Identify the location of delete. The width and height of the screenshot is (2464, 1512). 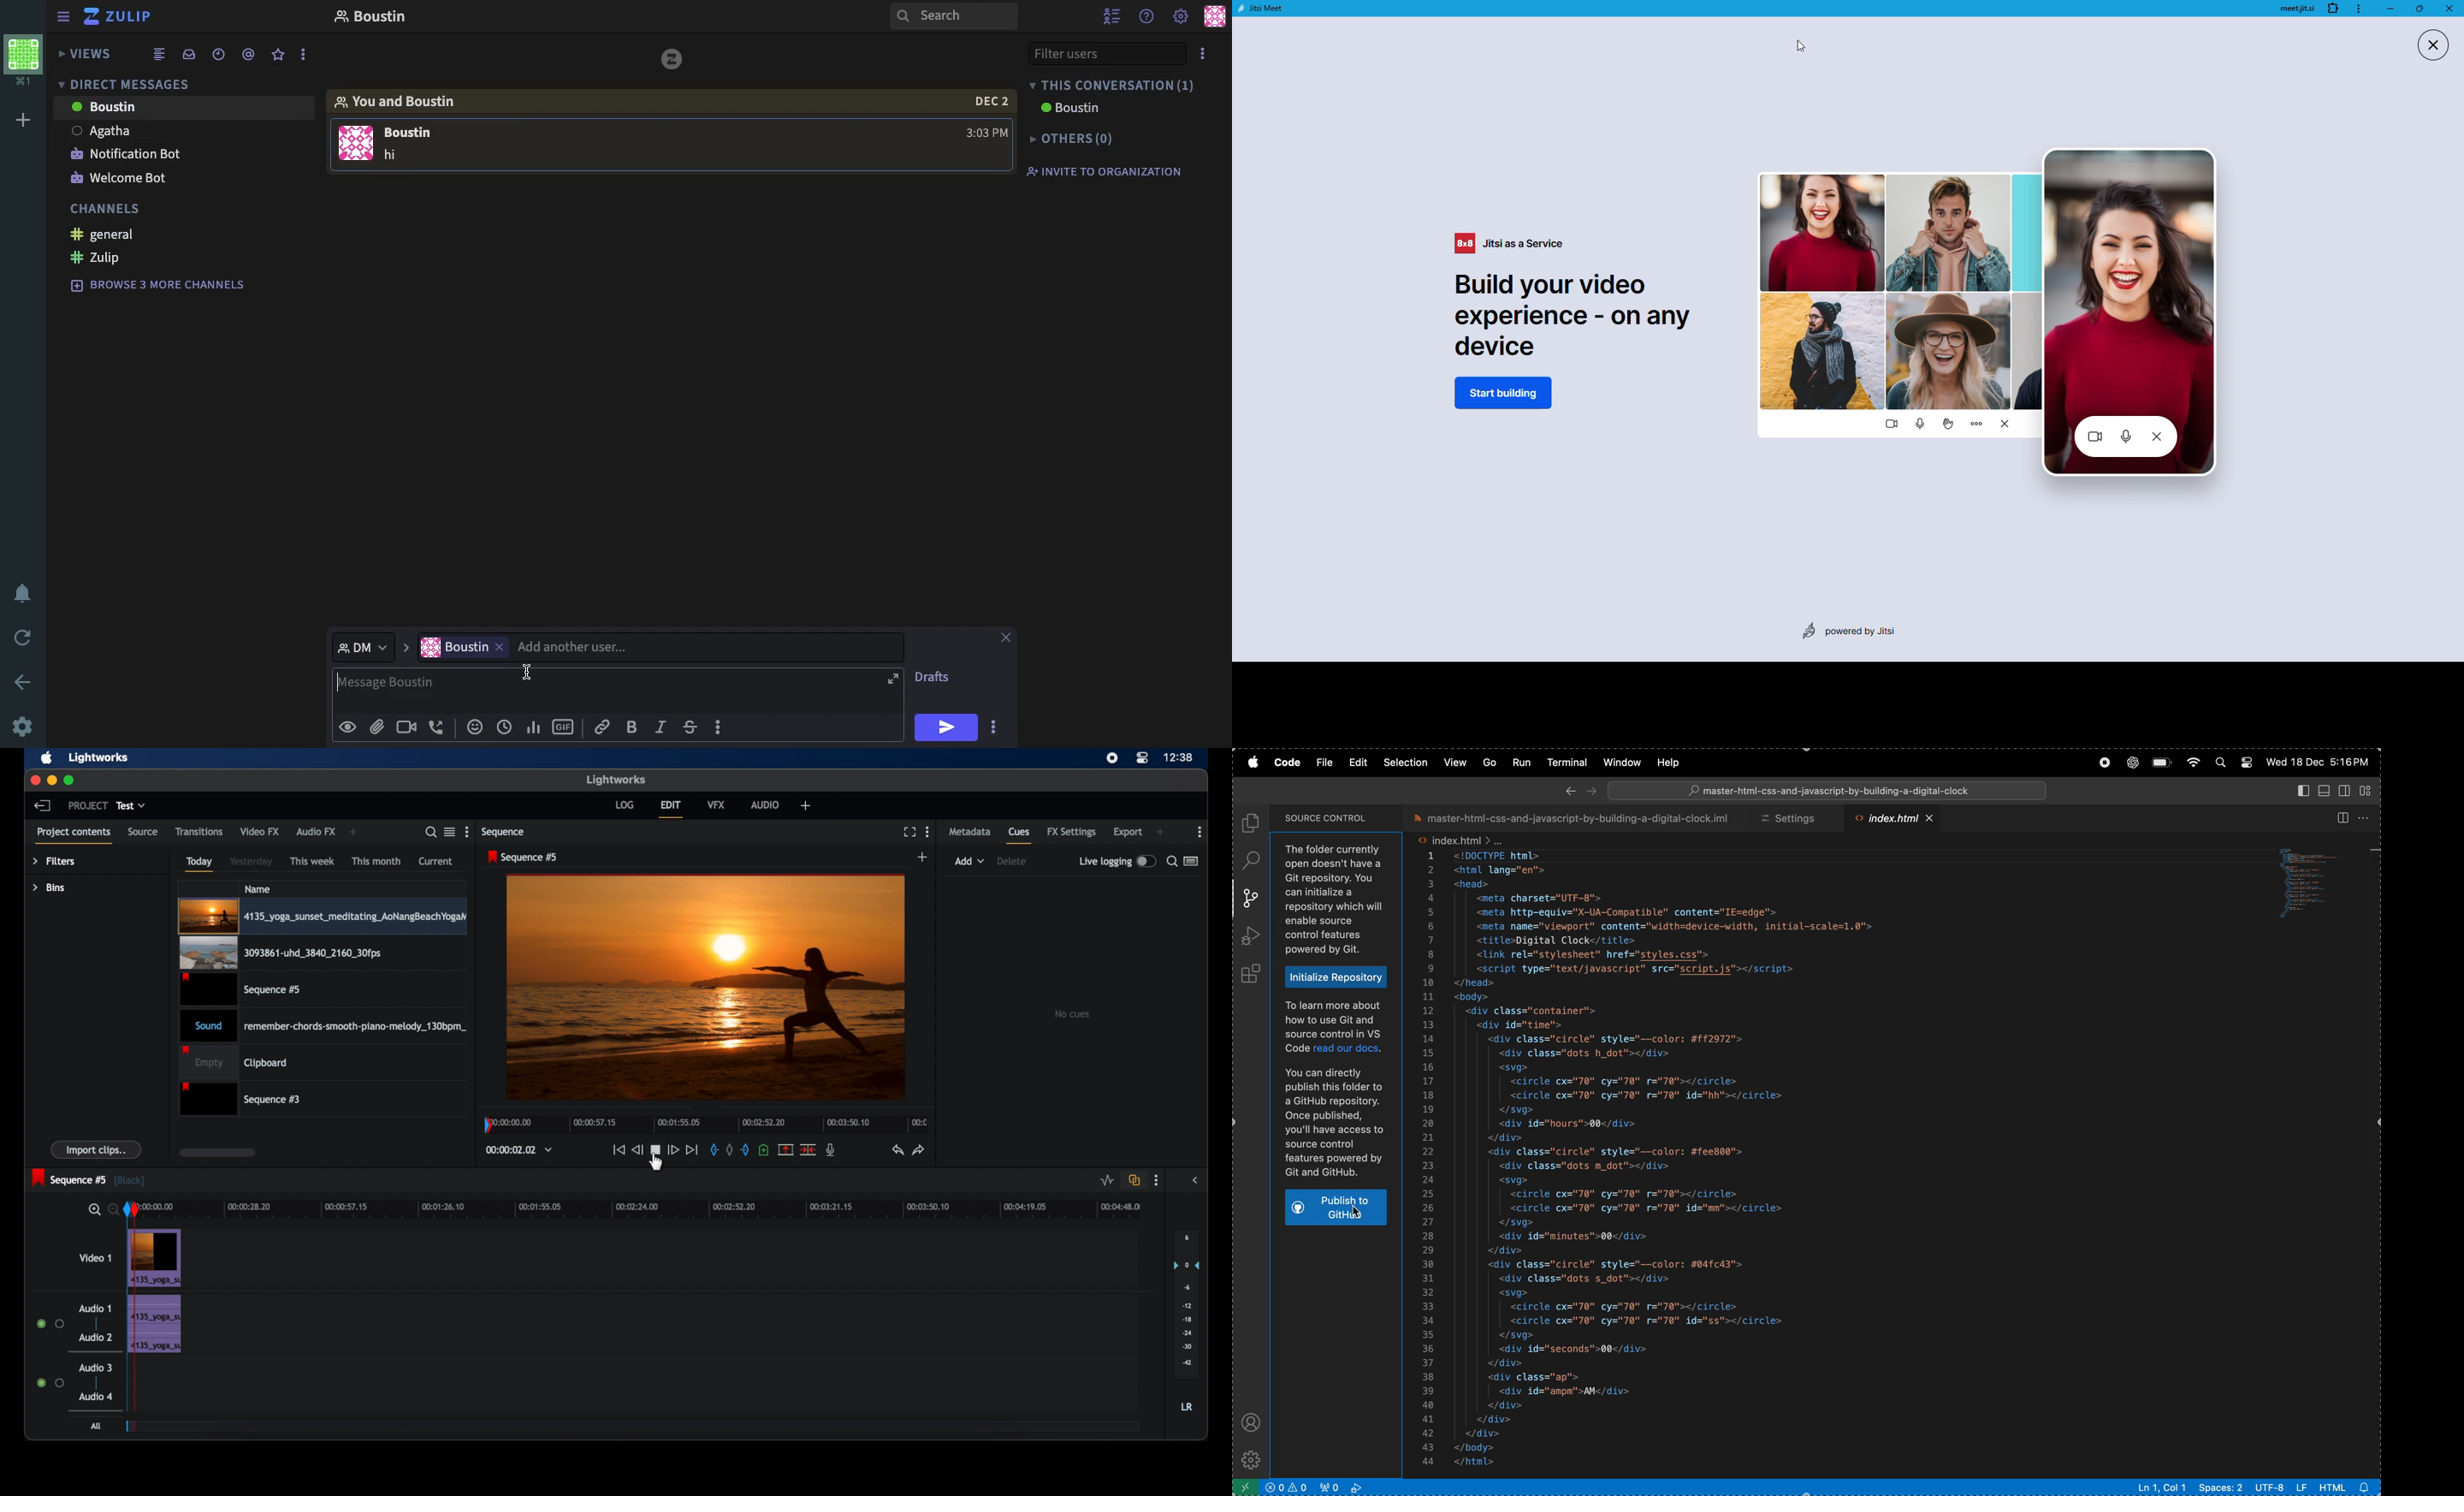
(1014, 862).